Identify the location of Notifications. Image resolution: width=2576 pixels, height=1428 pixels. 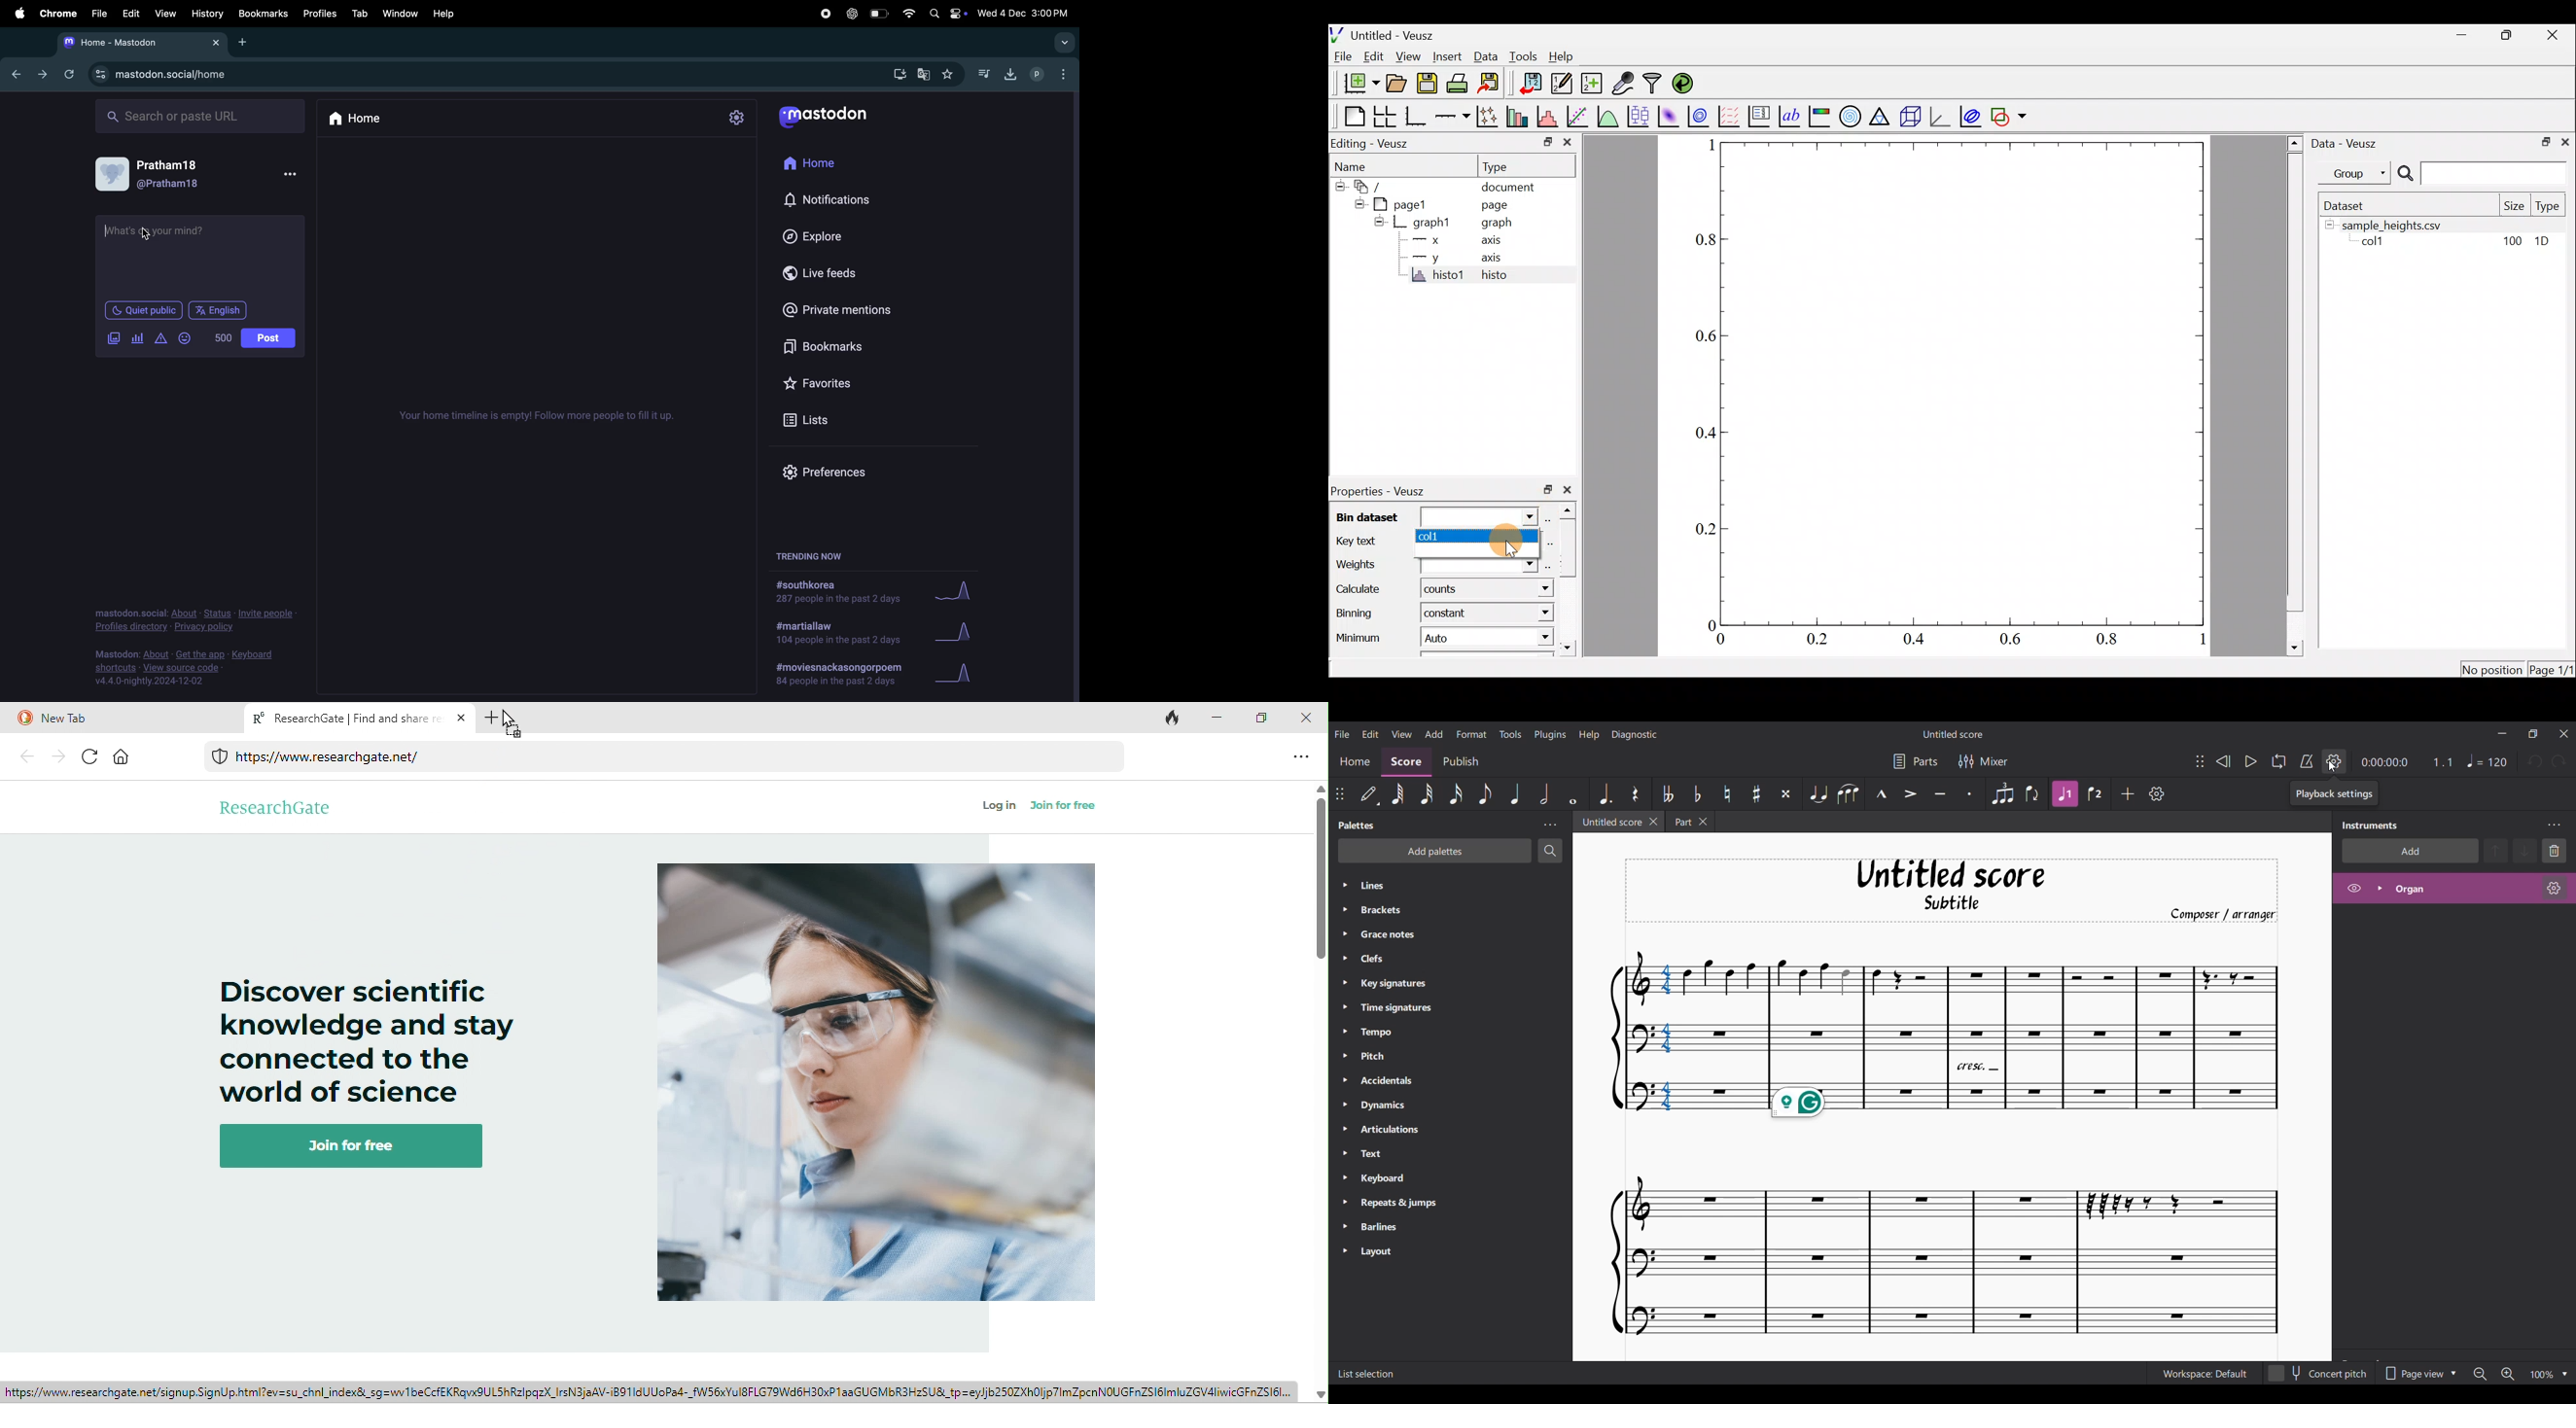
(850, 198).